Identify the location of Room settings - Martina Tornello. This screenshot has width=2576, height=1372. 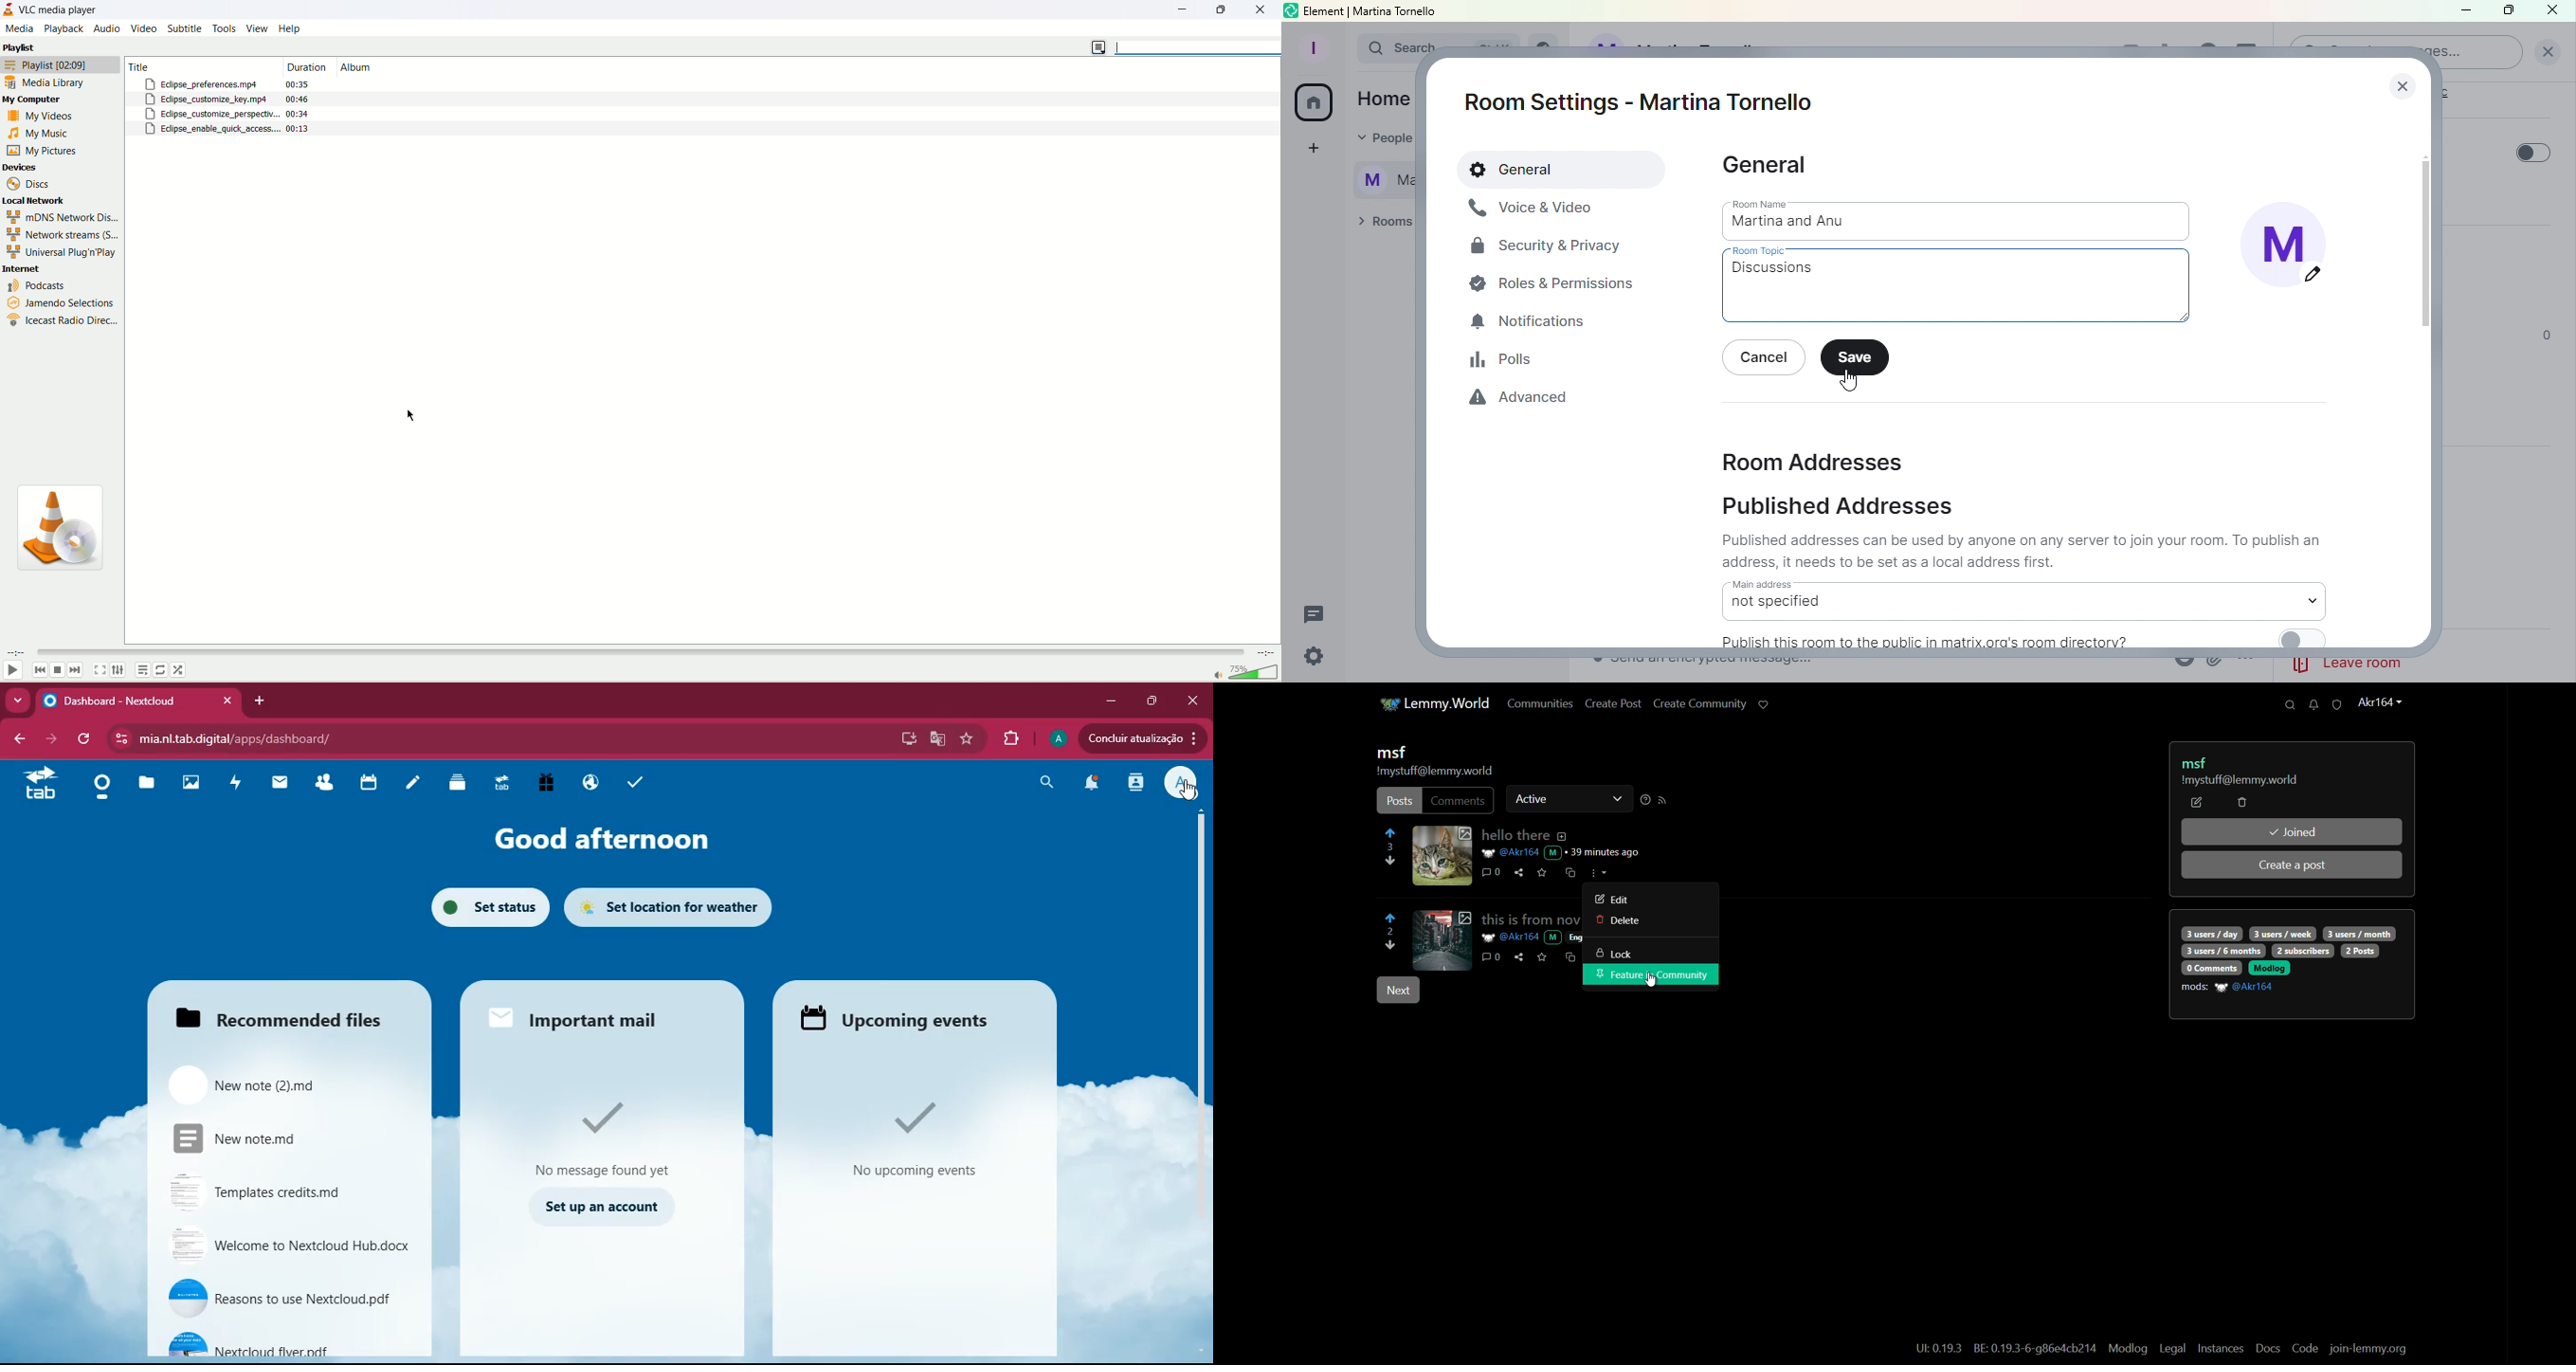
(1646, 102).